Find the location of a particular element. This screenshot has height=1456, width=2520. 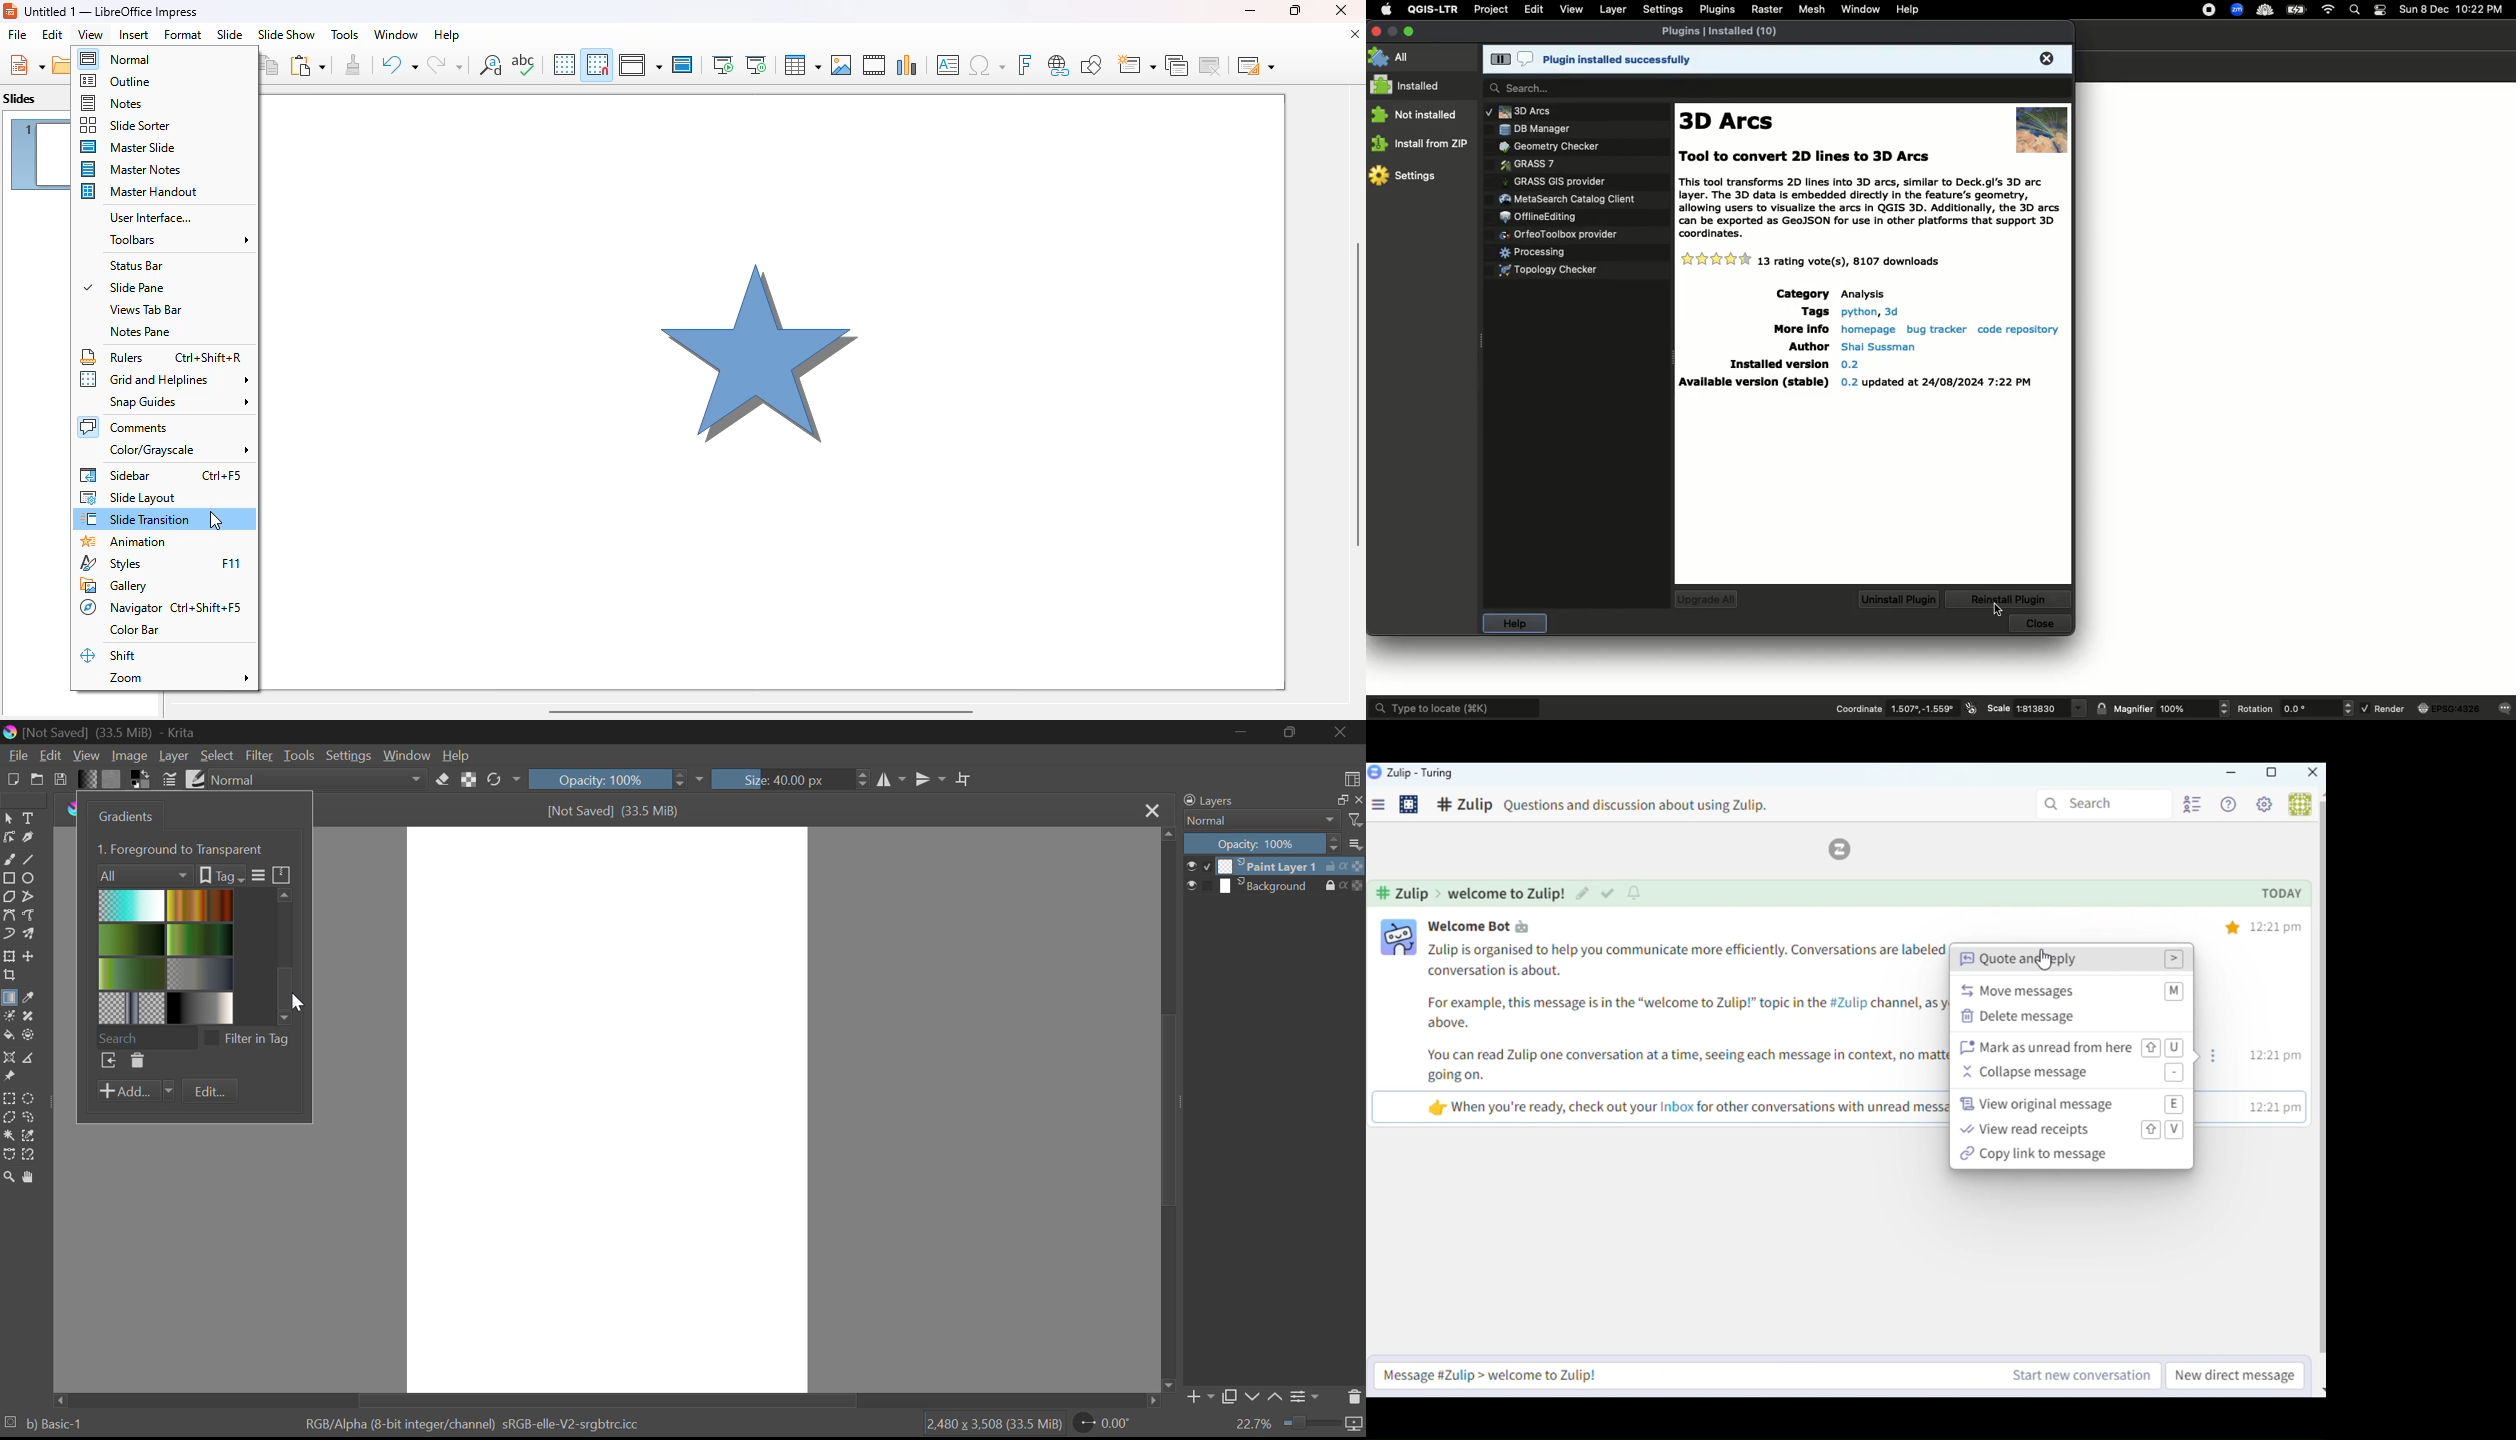

Settings is located at coordinates (1410, 806).